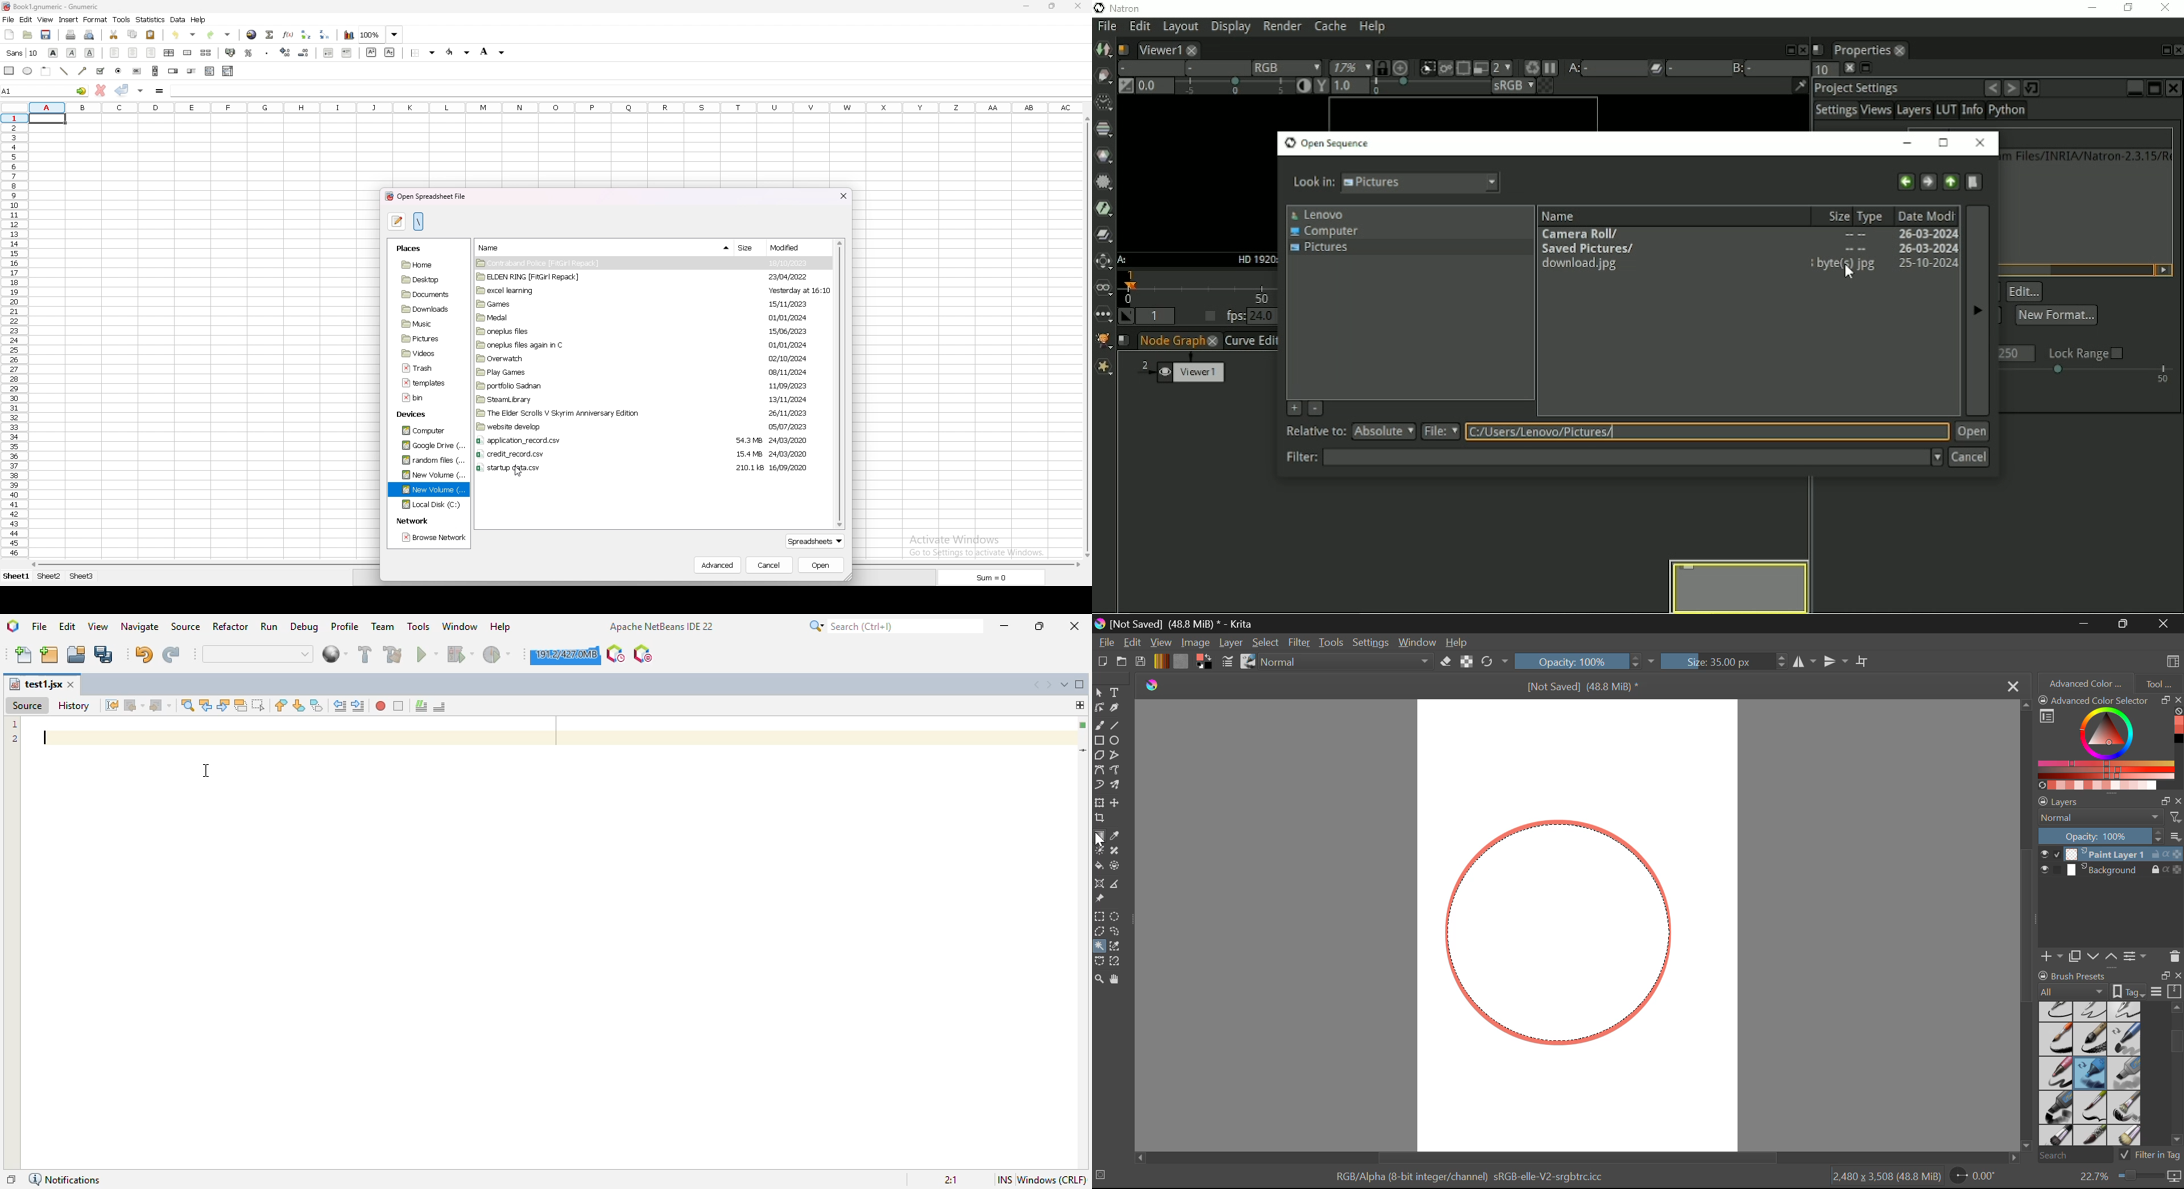  Describe the element at coordinates (787, 428) in the screenshot. I see `05/07/2023` at that location.